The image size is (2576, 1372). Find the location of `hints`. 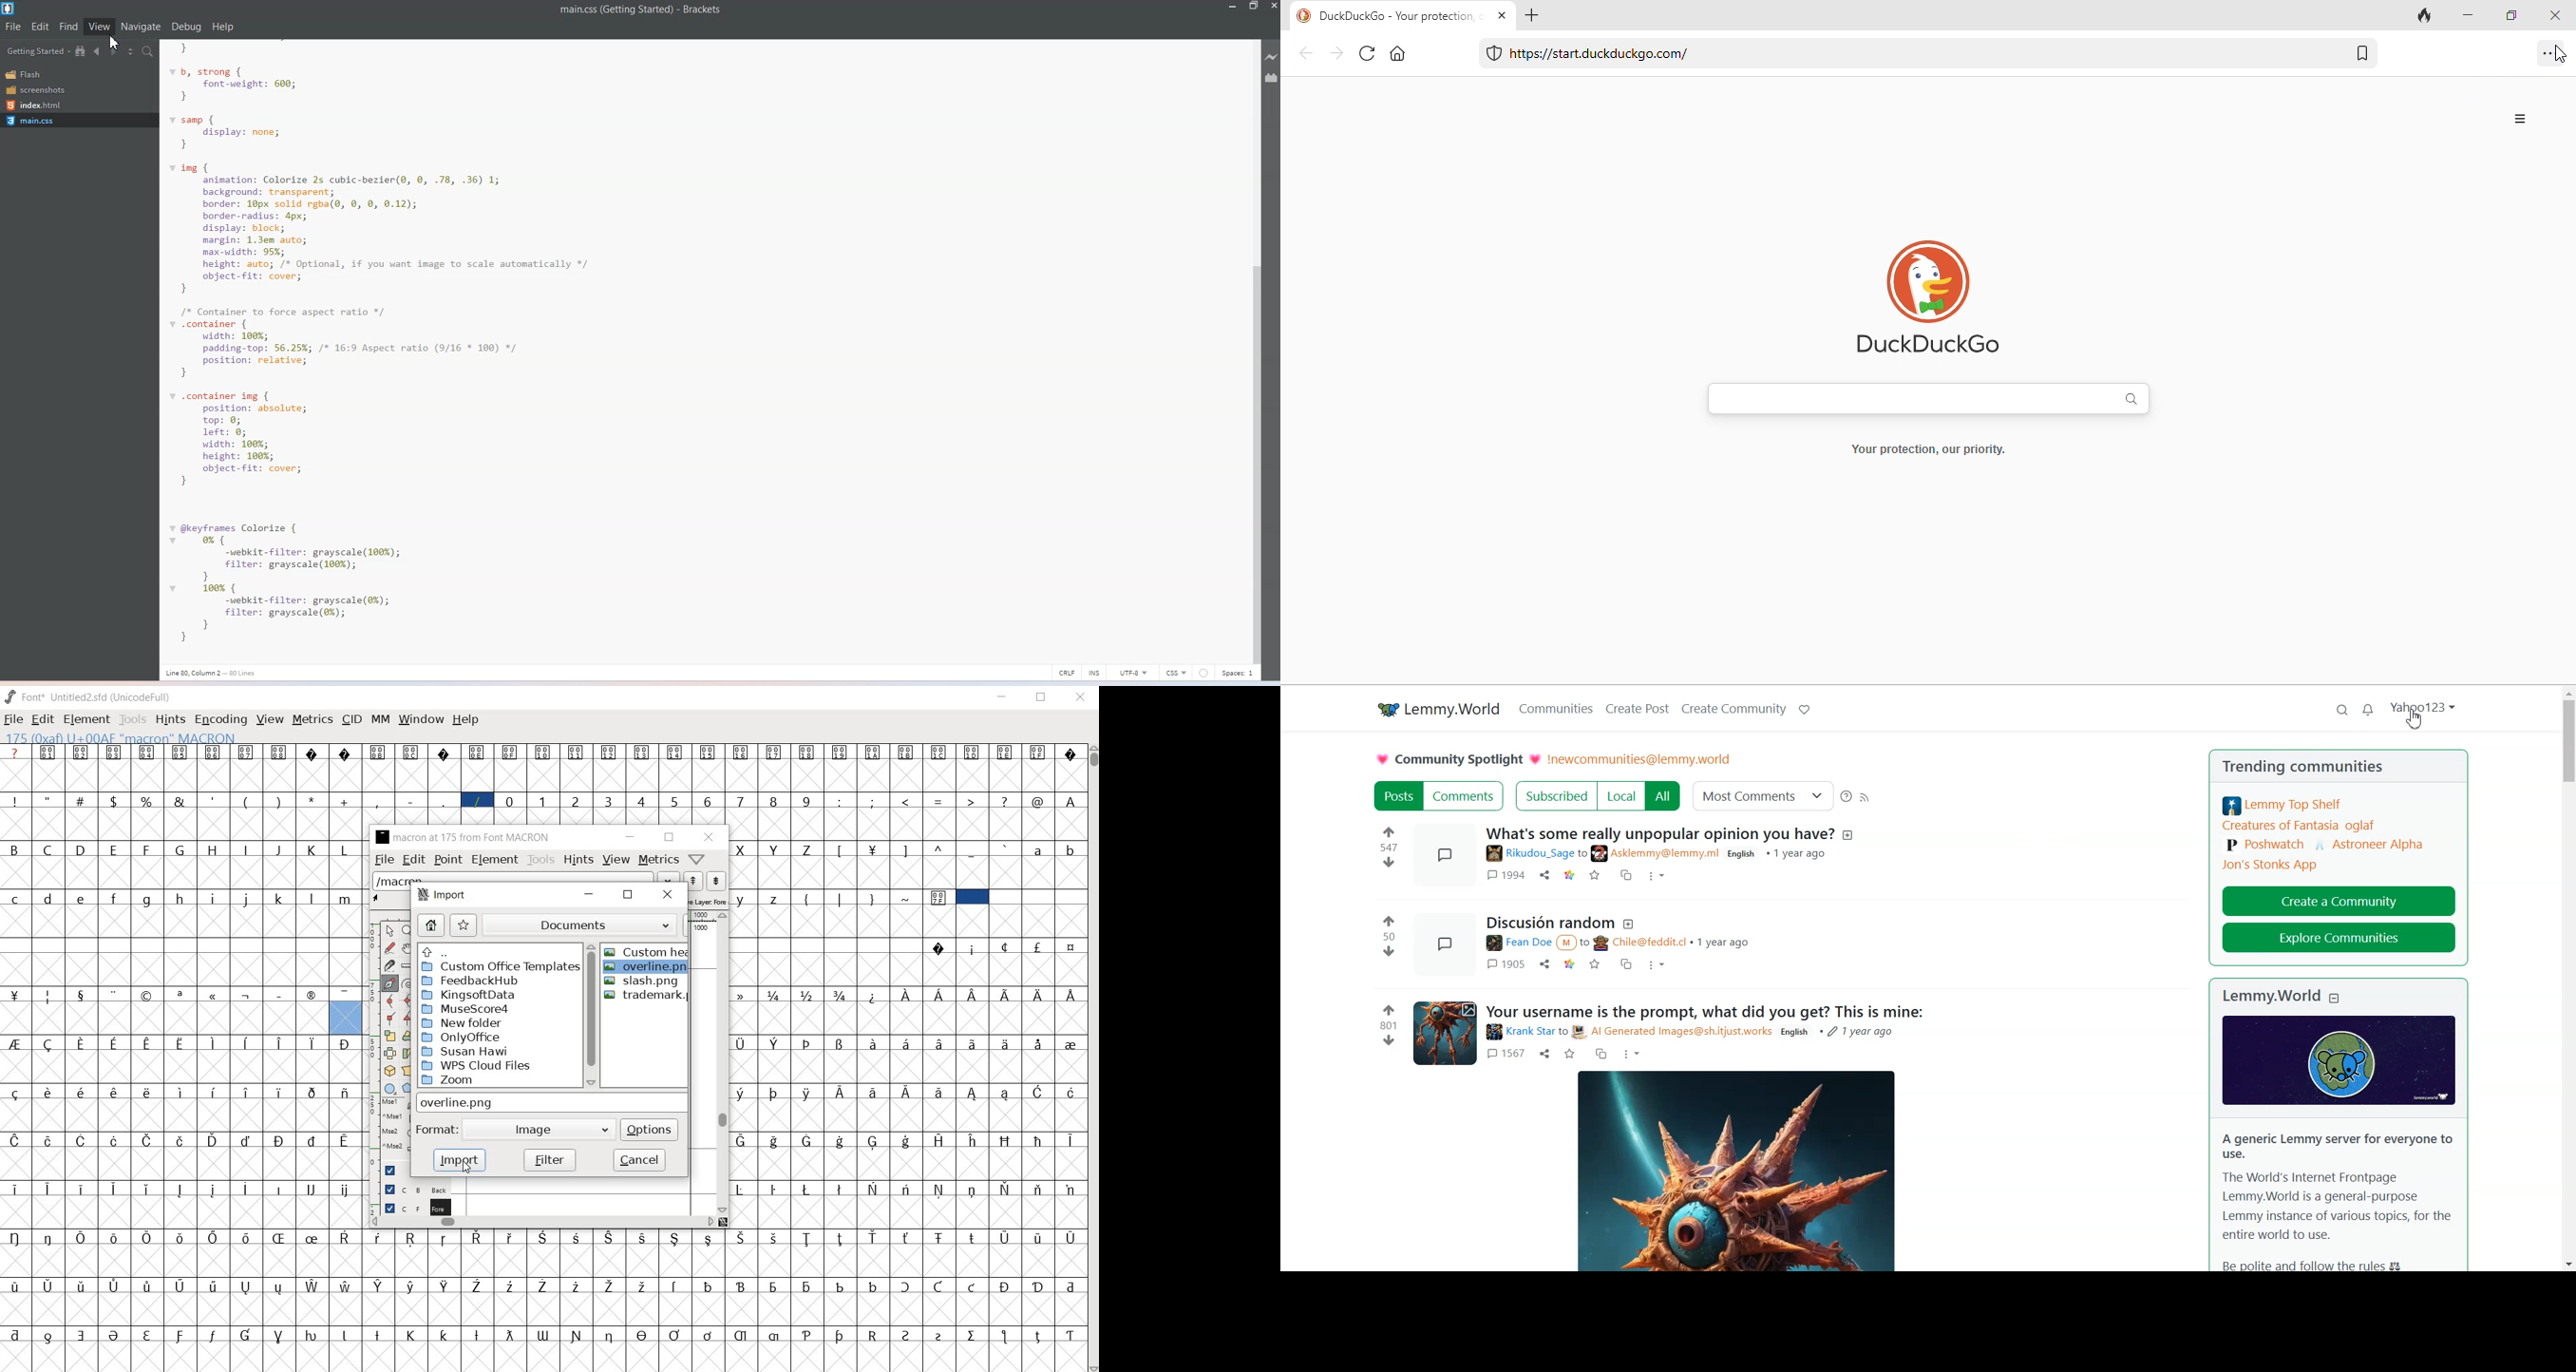

hints is located at coordinates (577, 859).